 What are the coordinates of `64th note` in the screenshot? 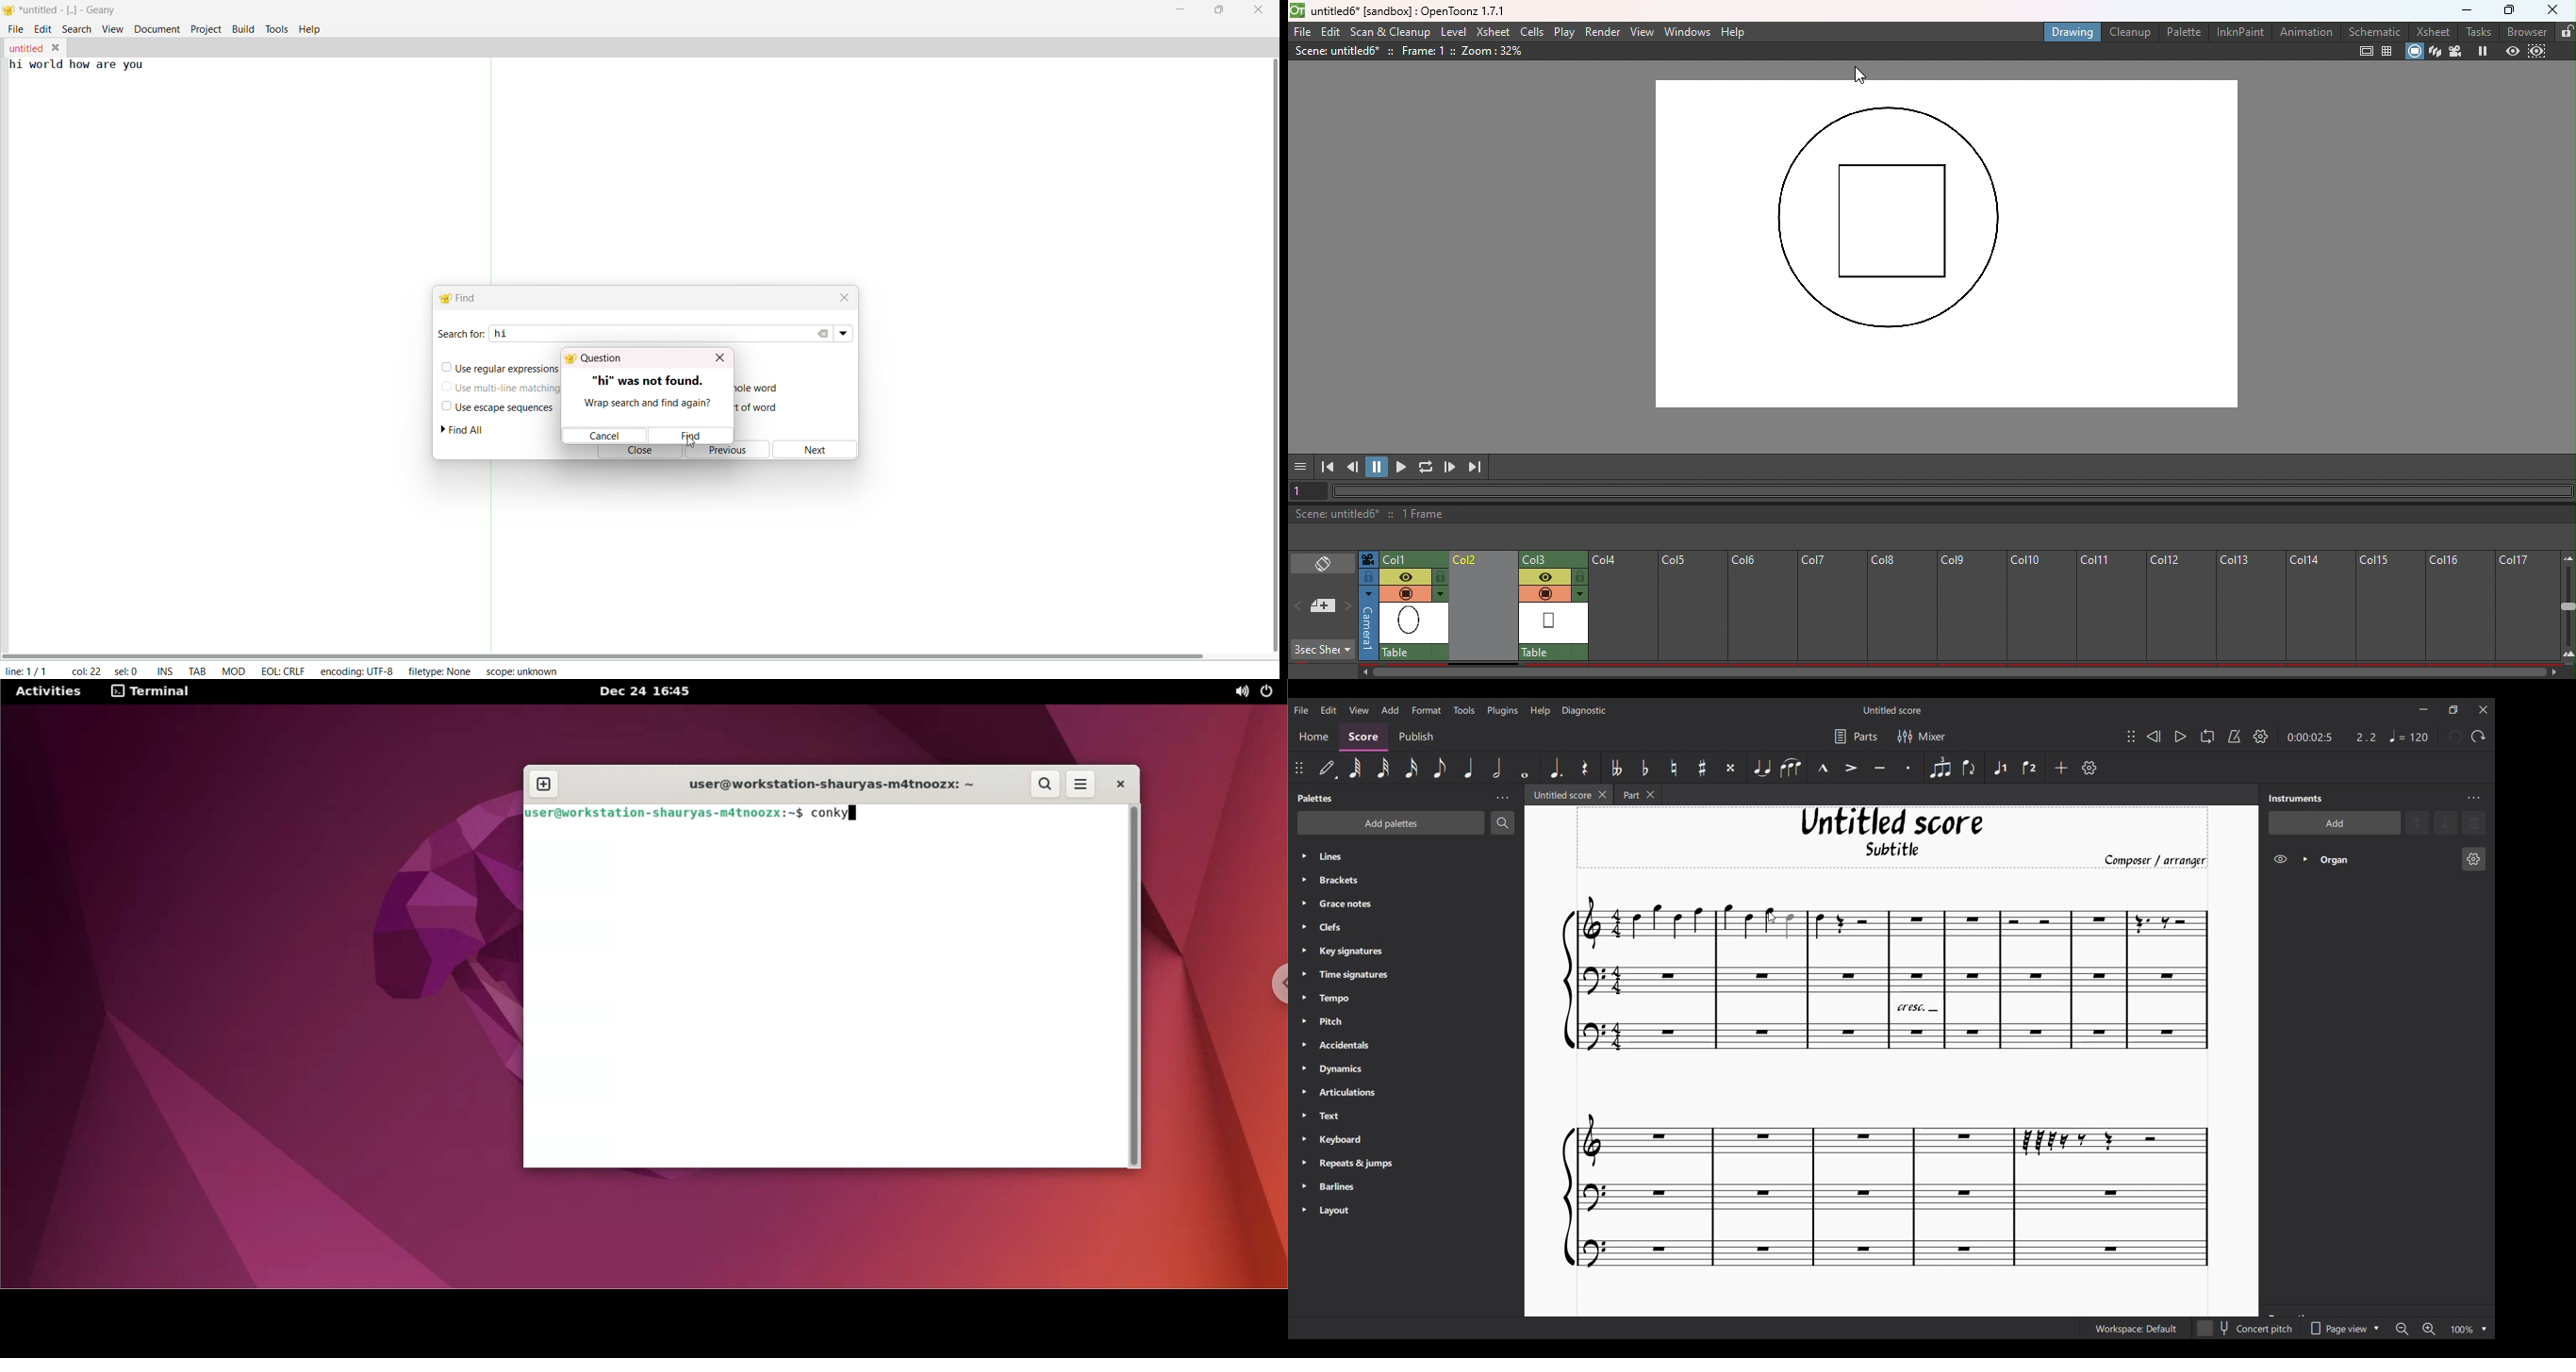 It's located at (1356, 769).